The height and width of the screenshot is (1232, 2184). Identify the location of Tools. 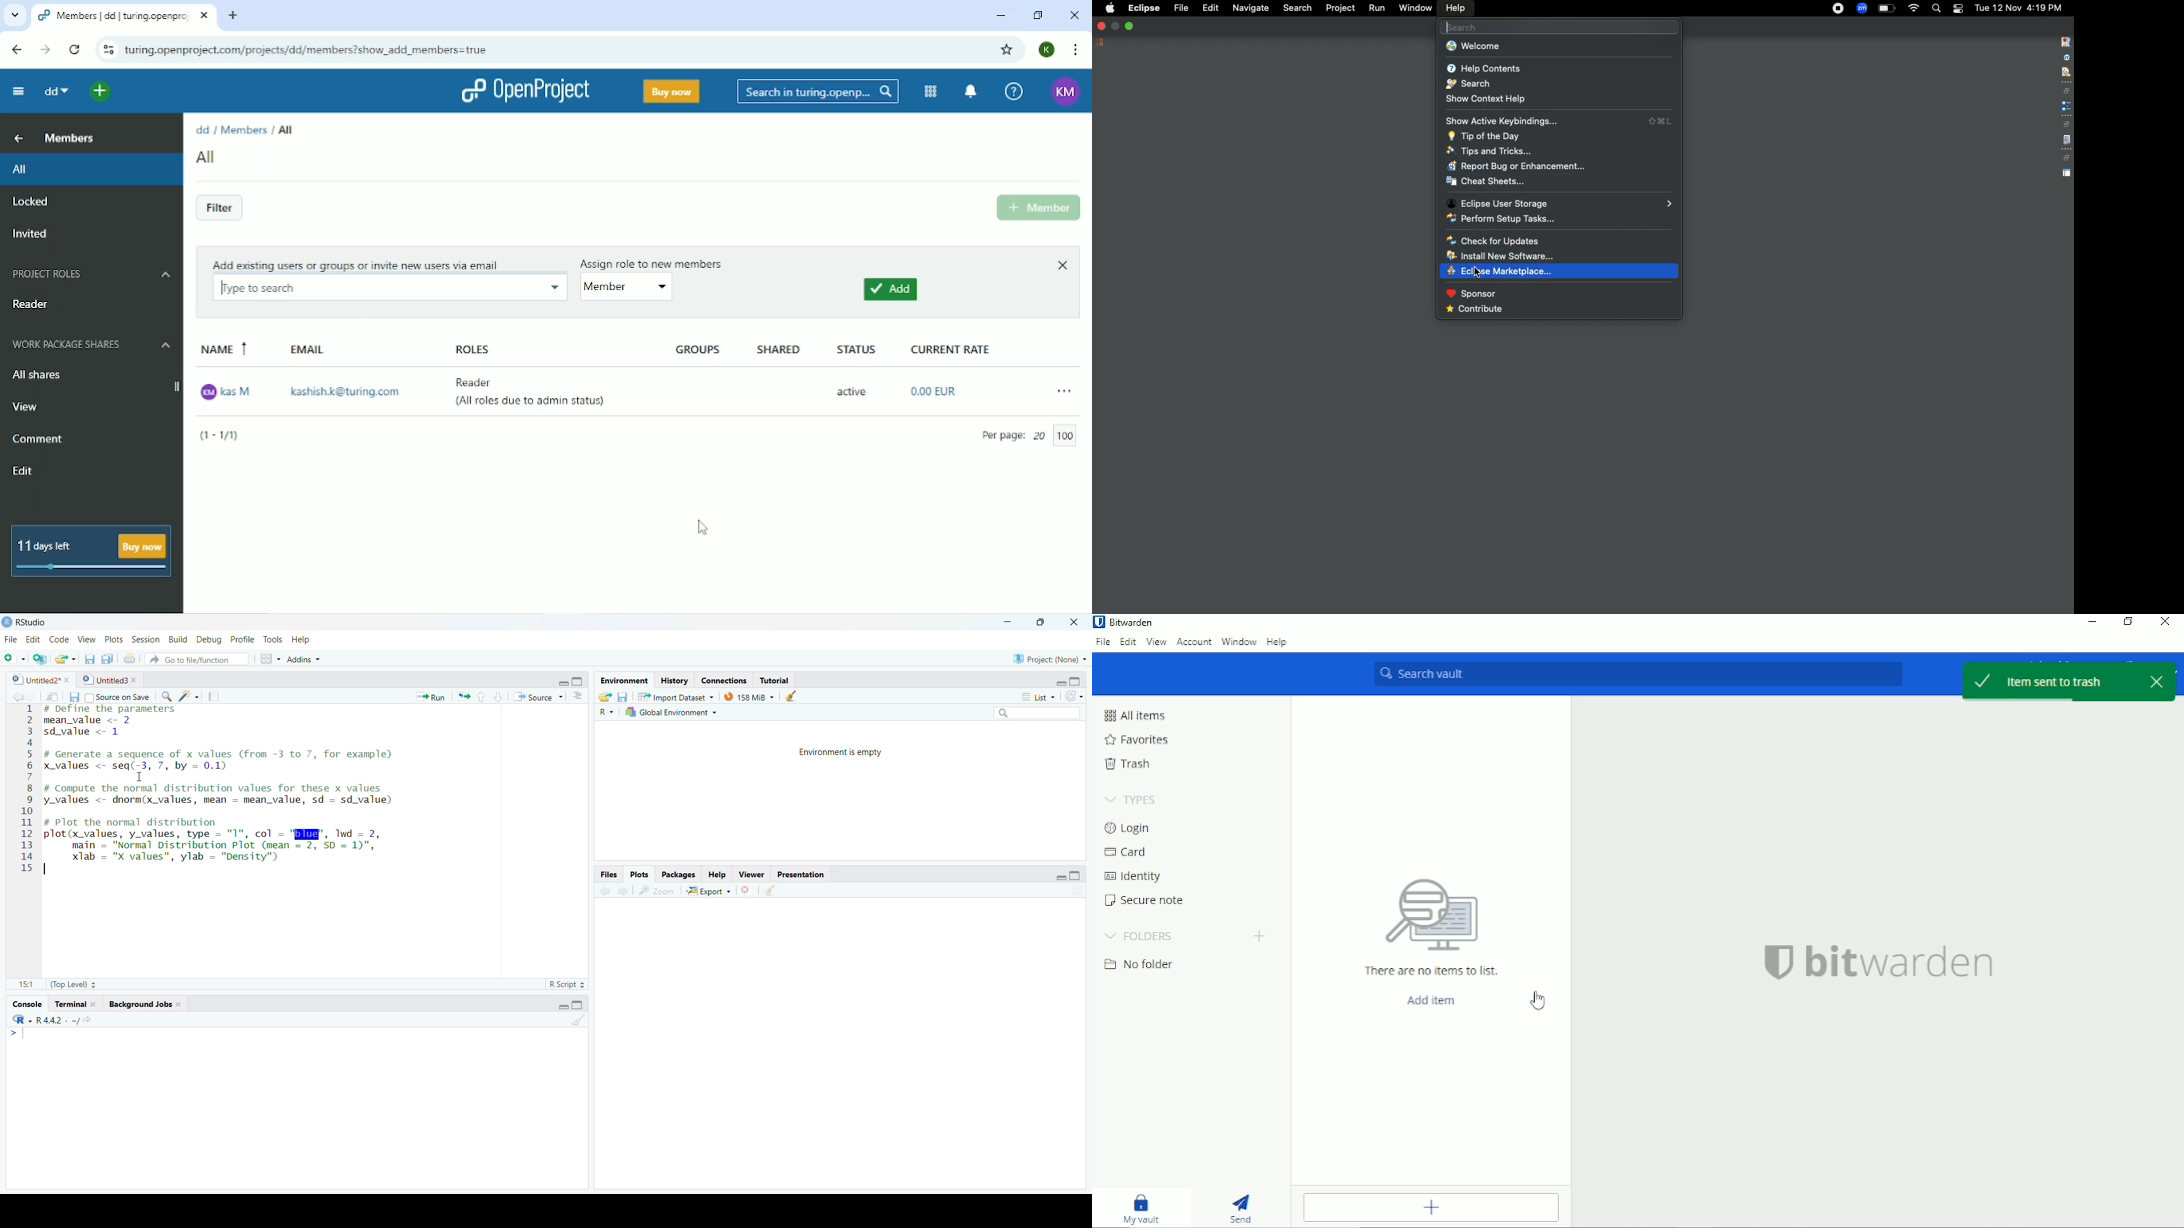
(274, 638).